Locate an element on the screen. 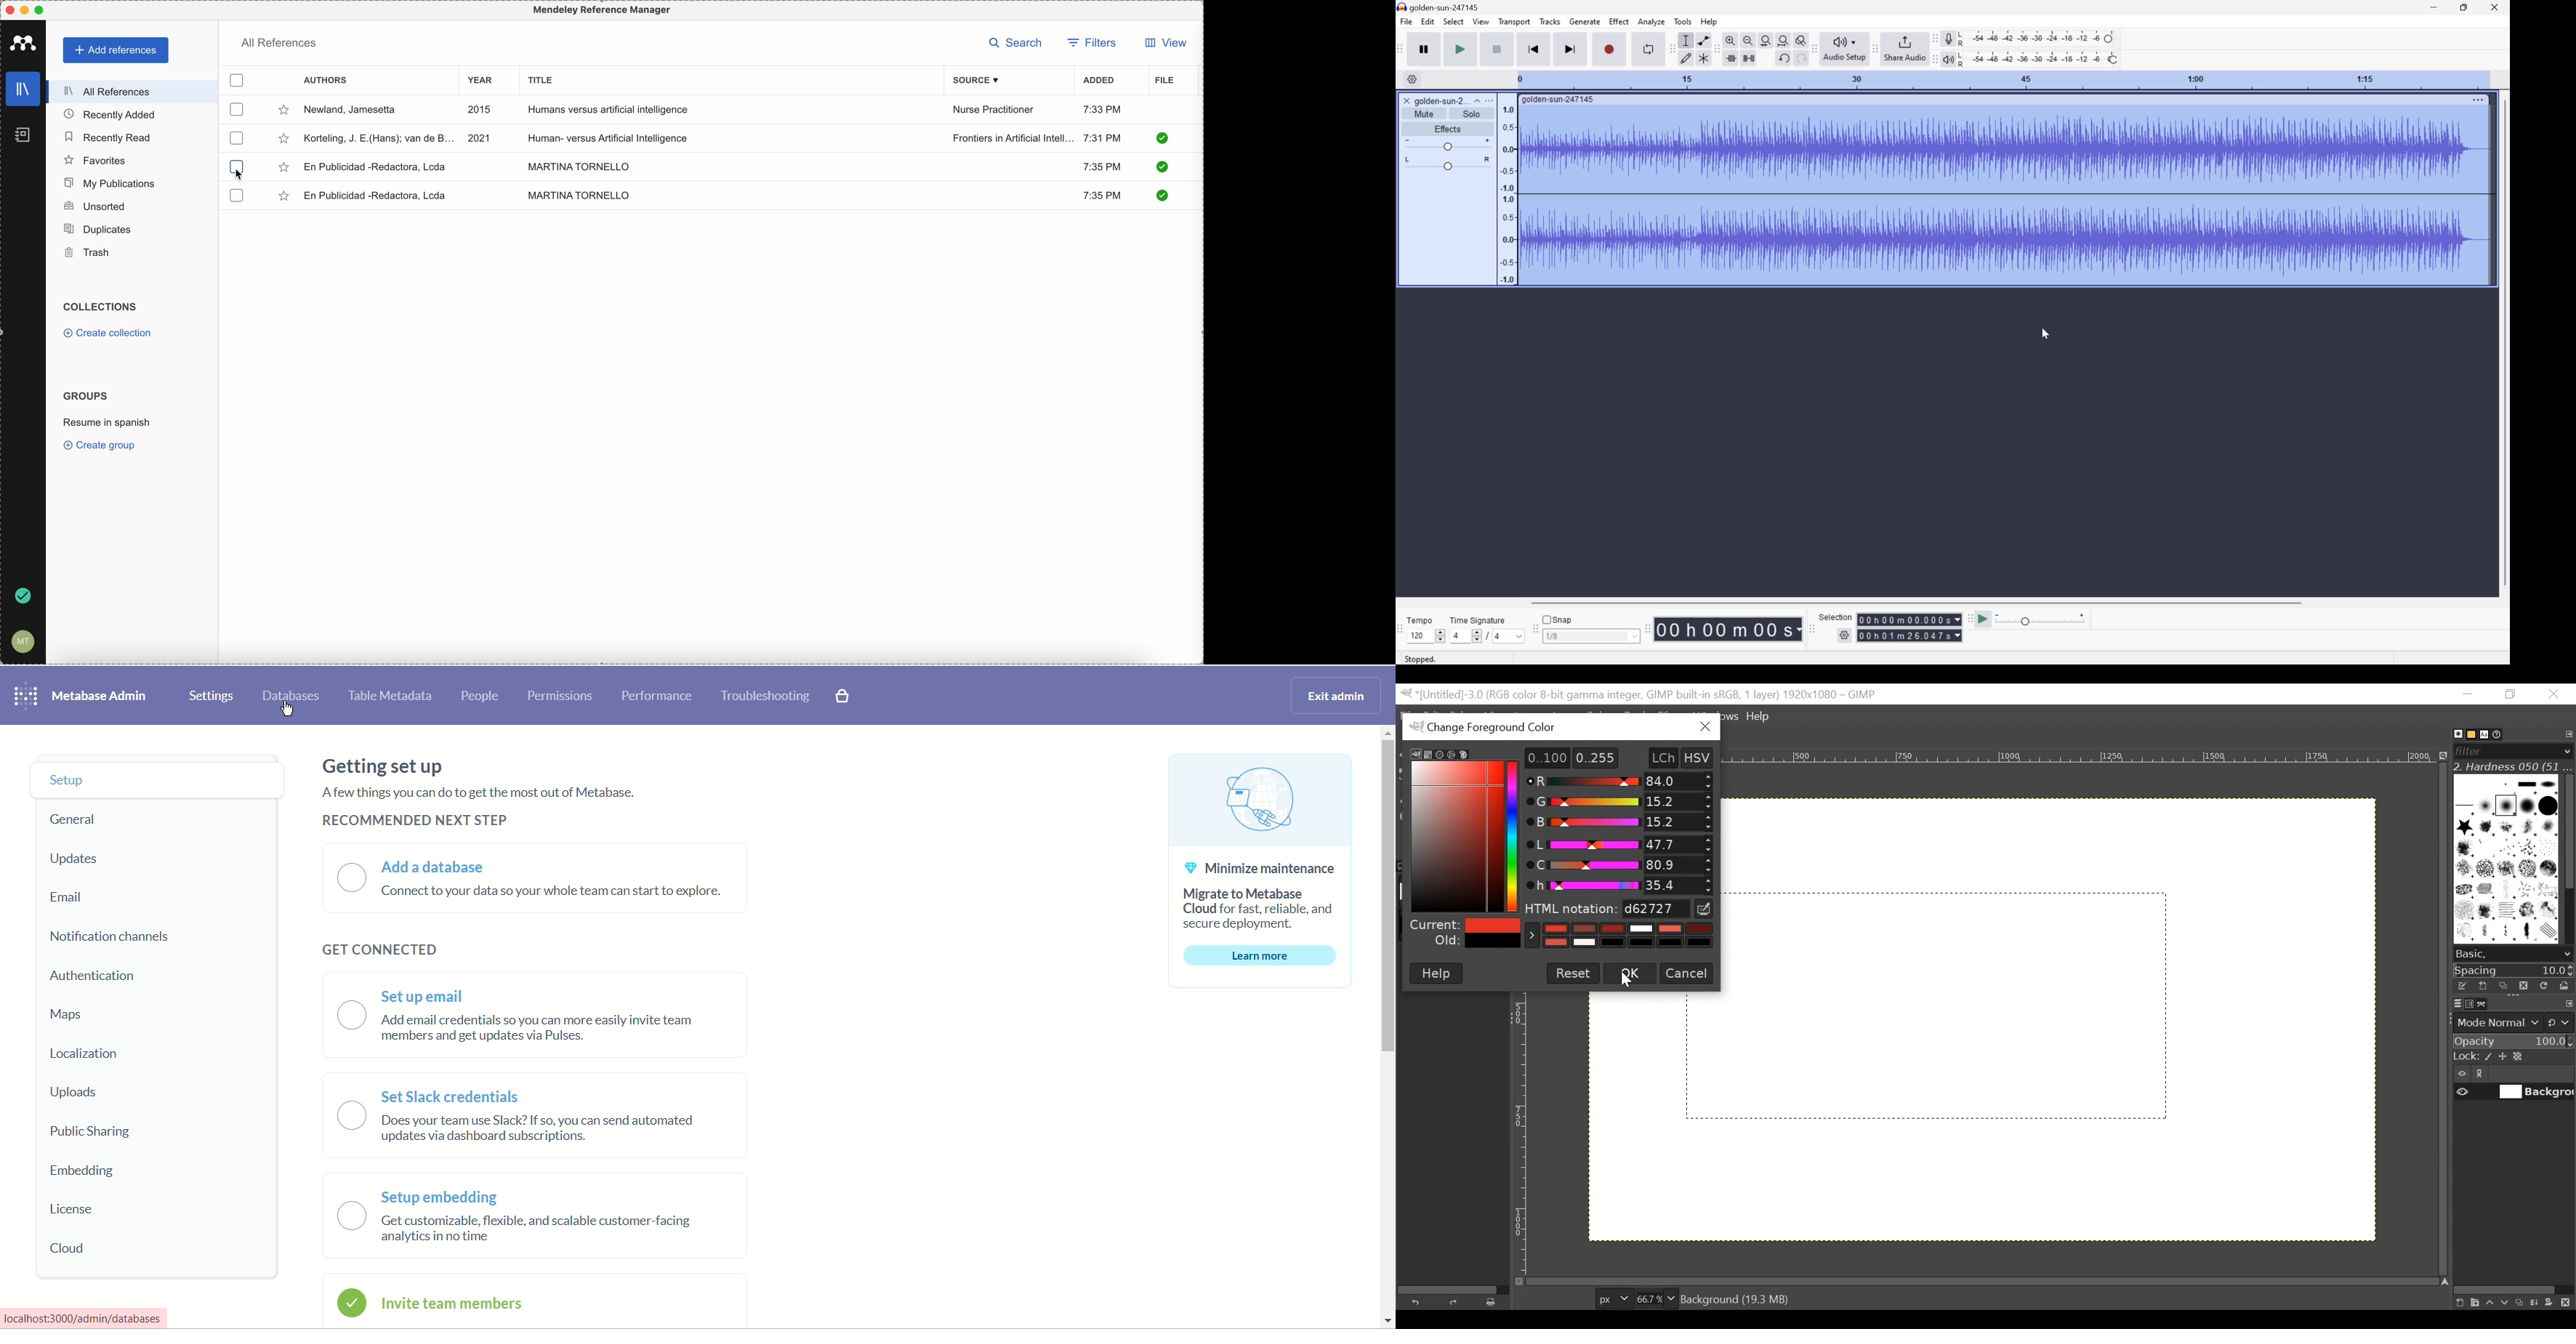  authors is located at coordinates (325, 81).